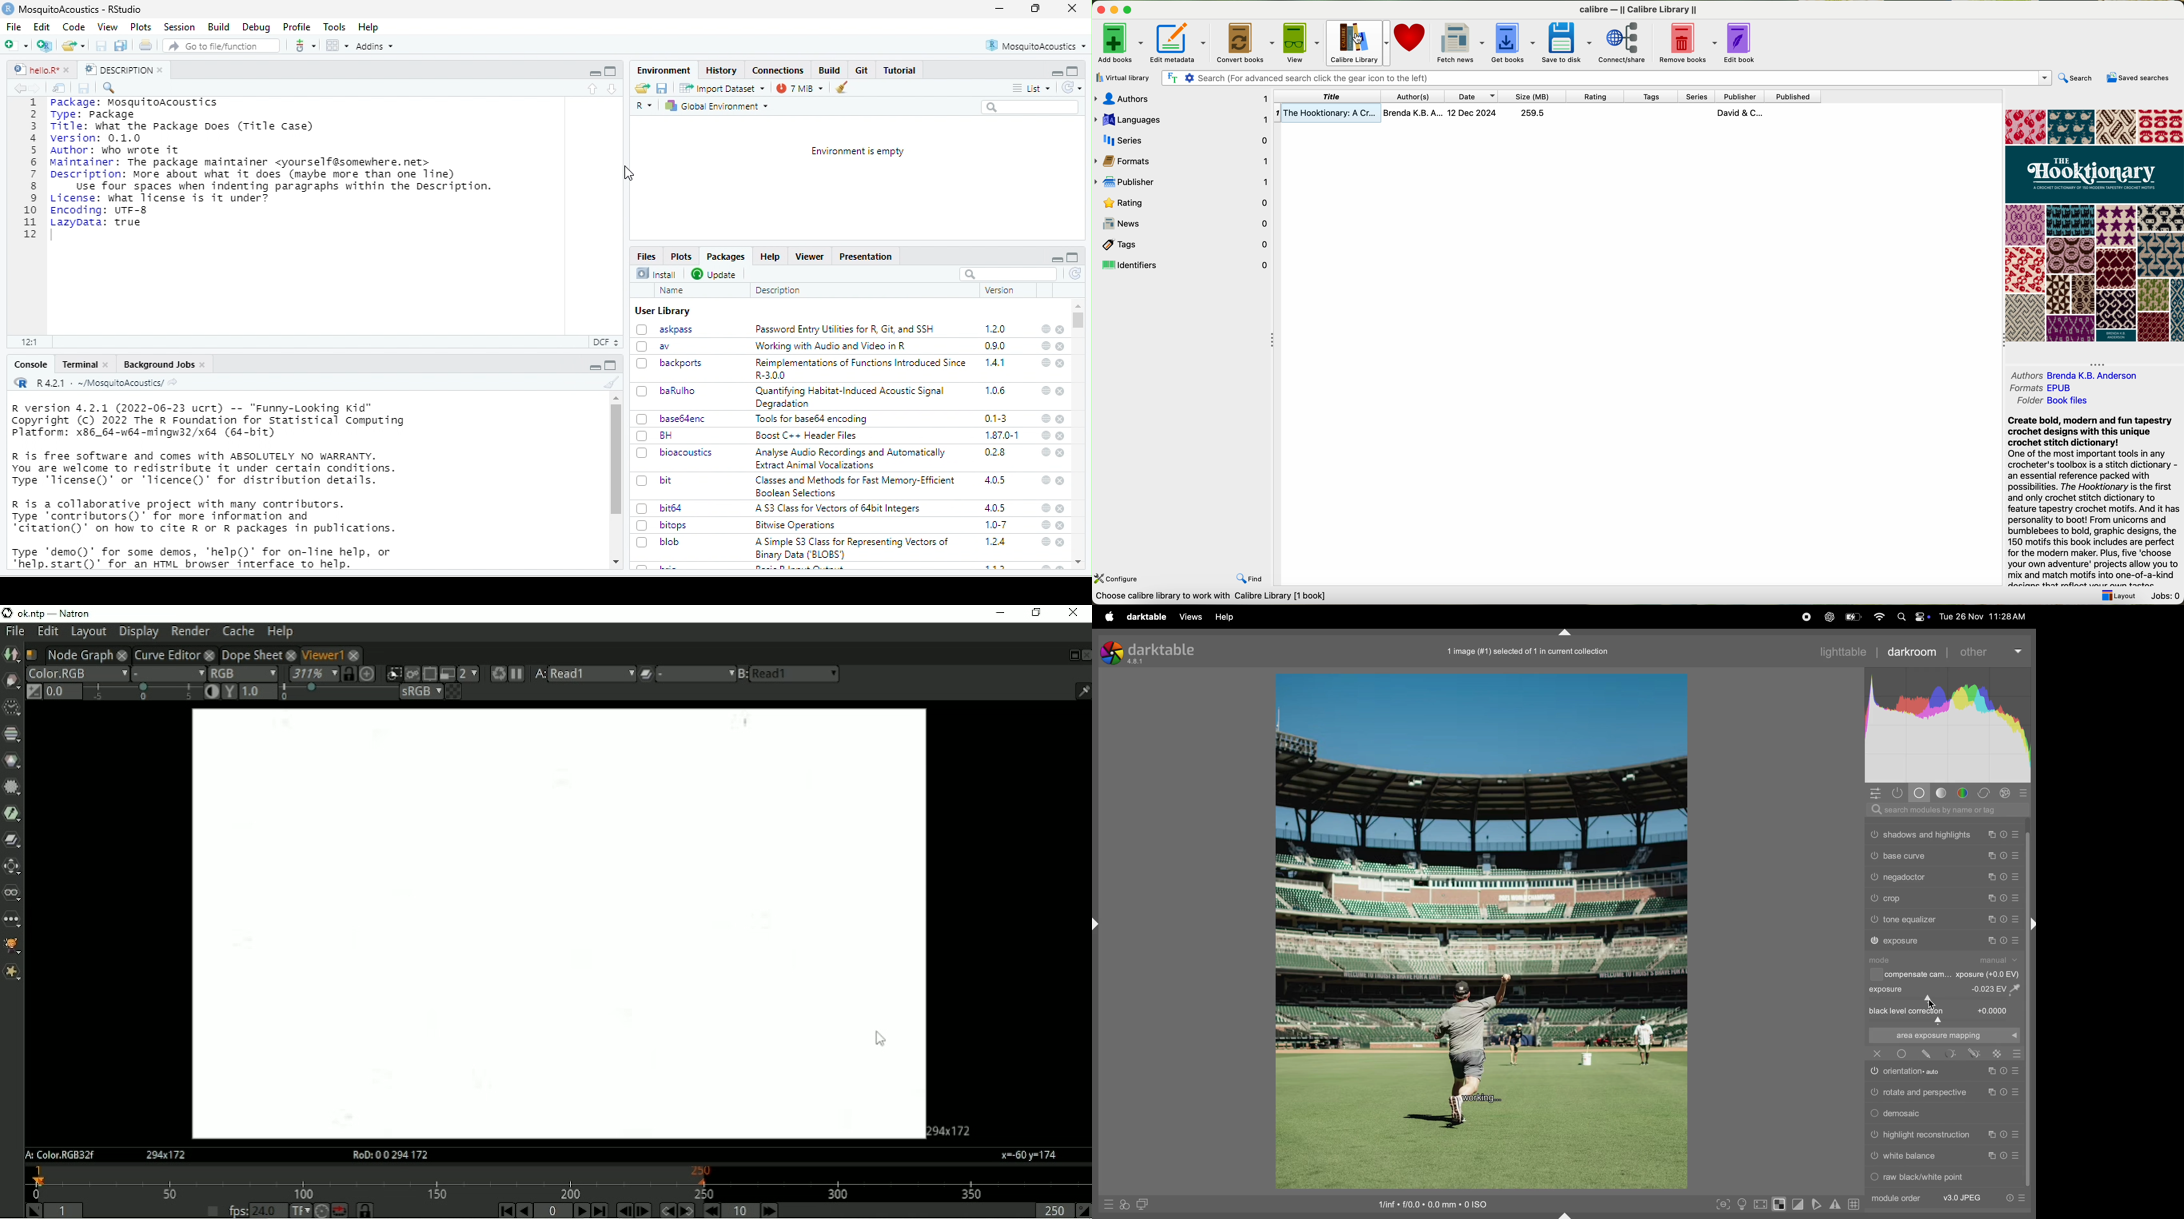 The width and height of the screenshot is (2184, 1232). Describe the element at coordinates (1875, 793) in the screenshot. I see `quick access panel` at that location.